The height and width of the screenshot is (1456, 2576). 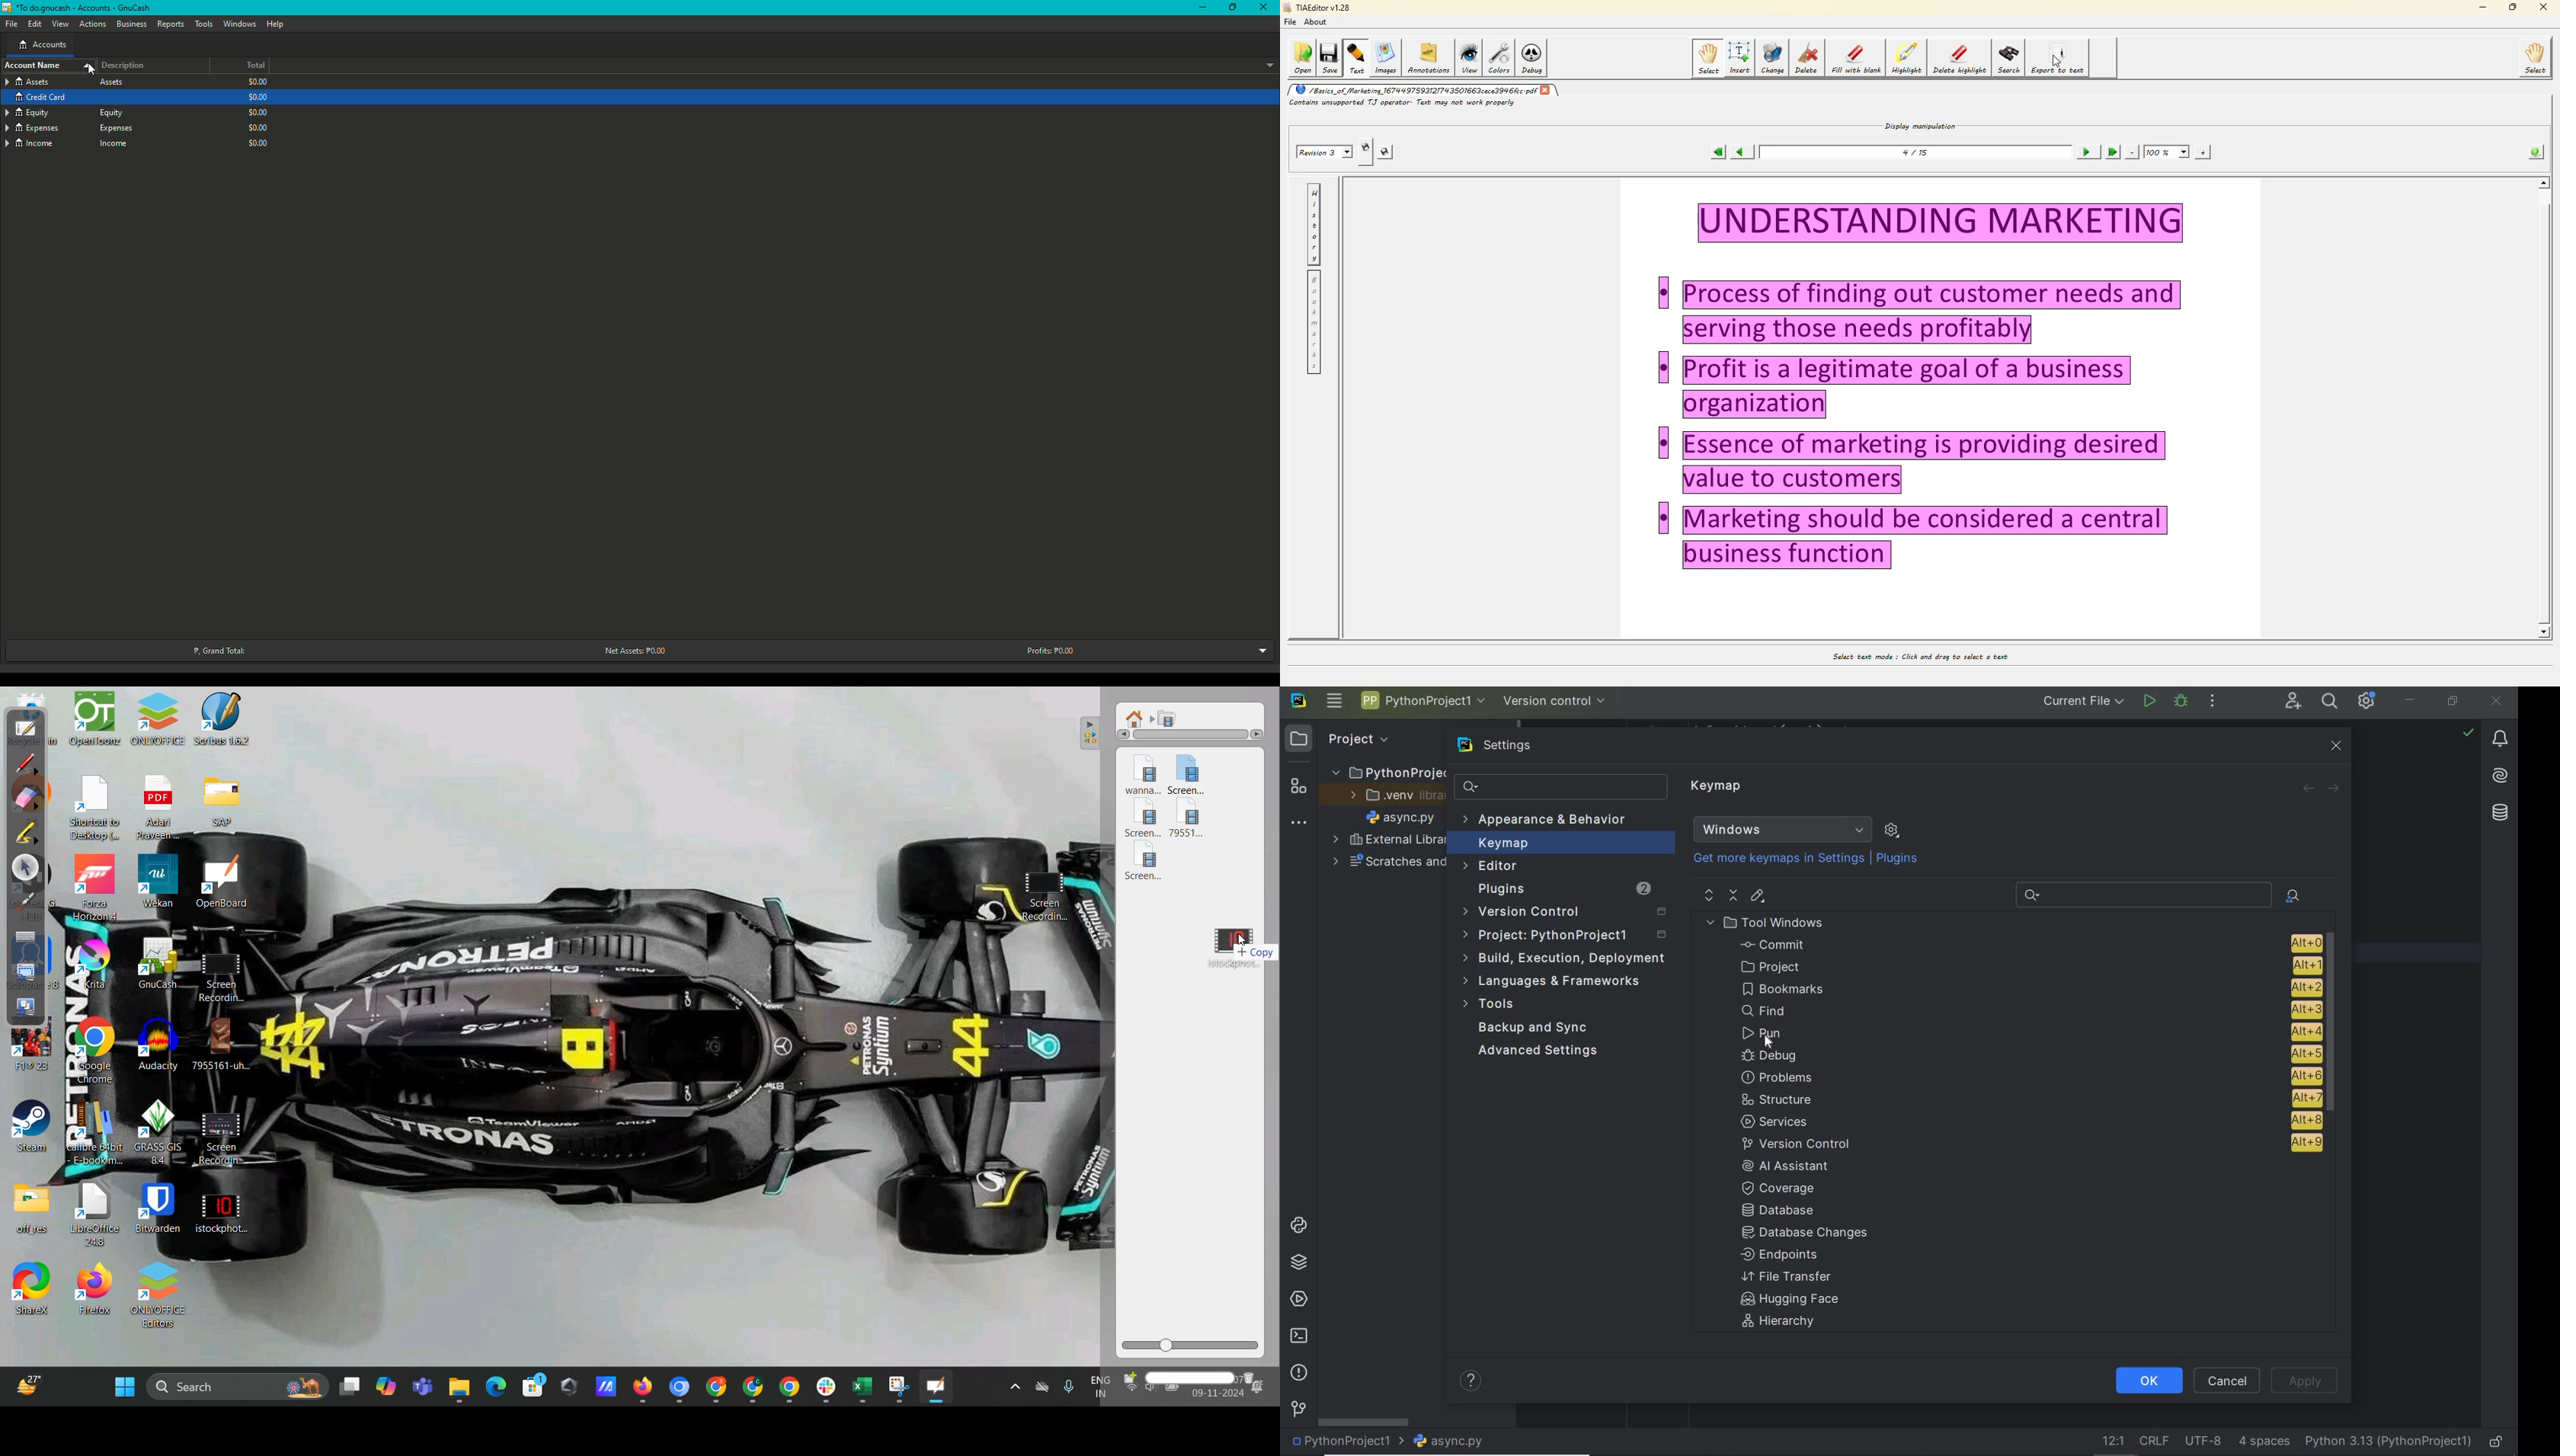 I want to click on page number, so click(x=1914, y=153).